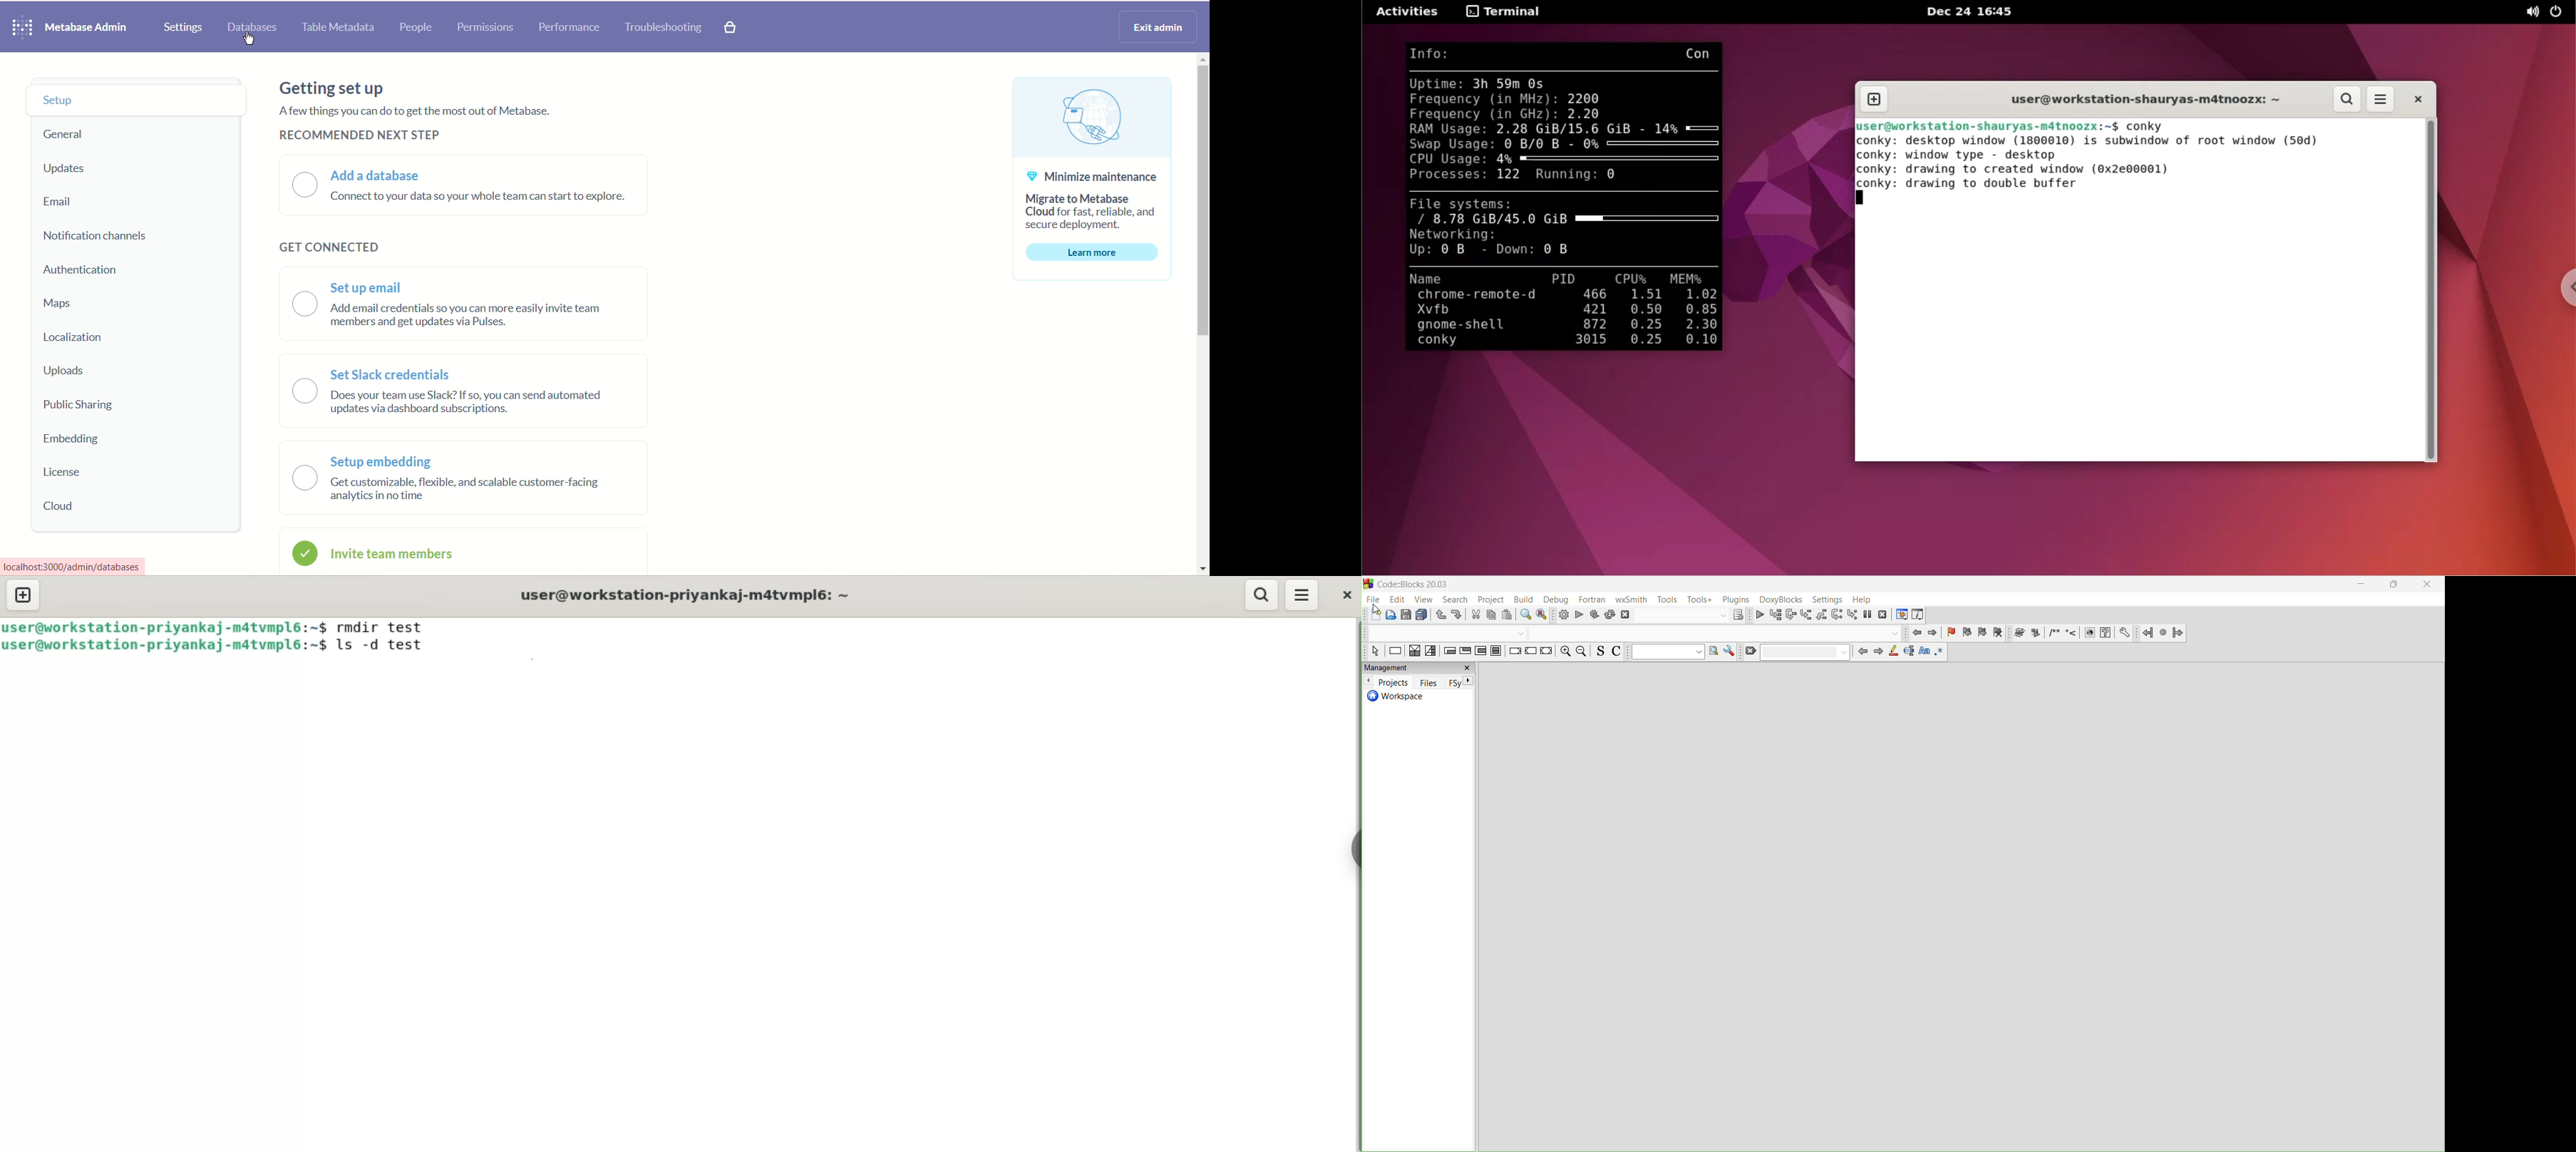  I want to click on CodeBlocks 20.03, so click(1409, 584).